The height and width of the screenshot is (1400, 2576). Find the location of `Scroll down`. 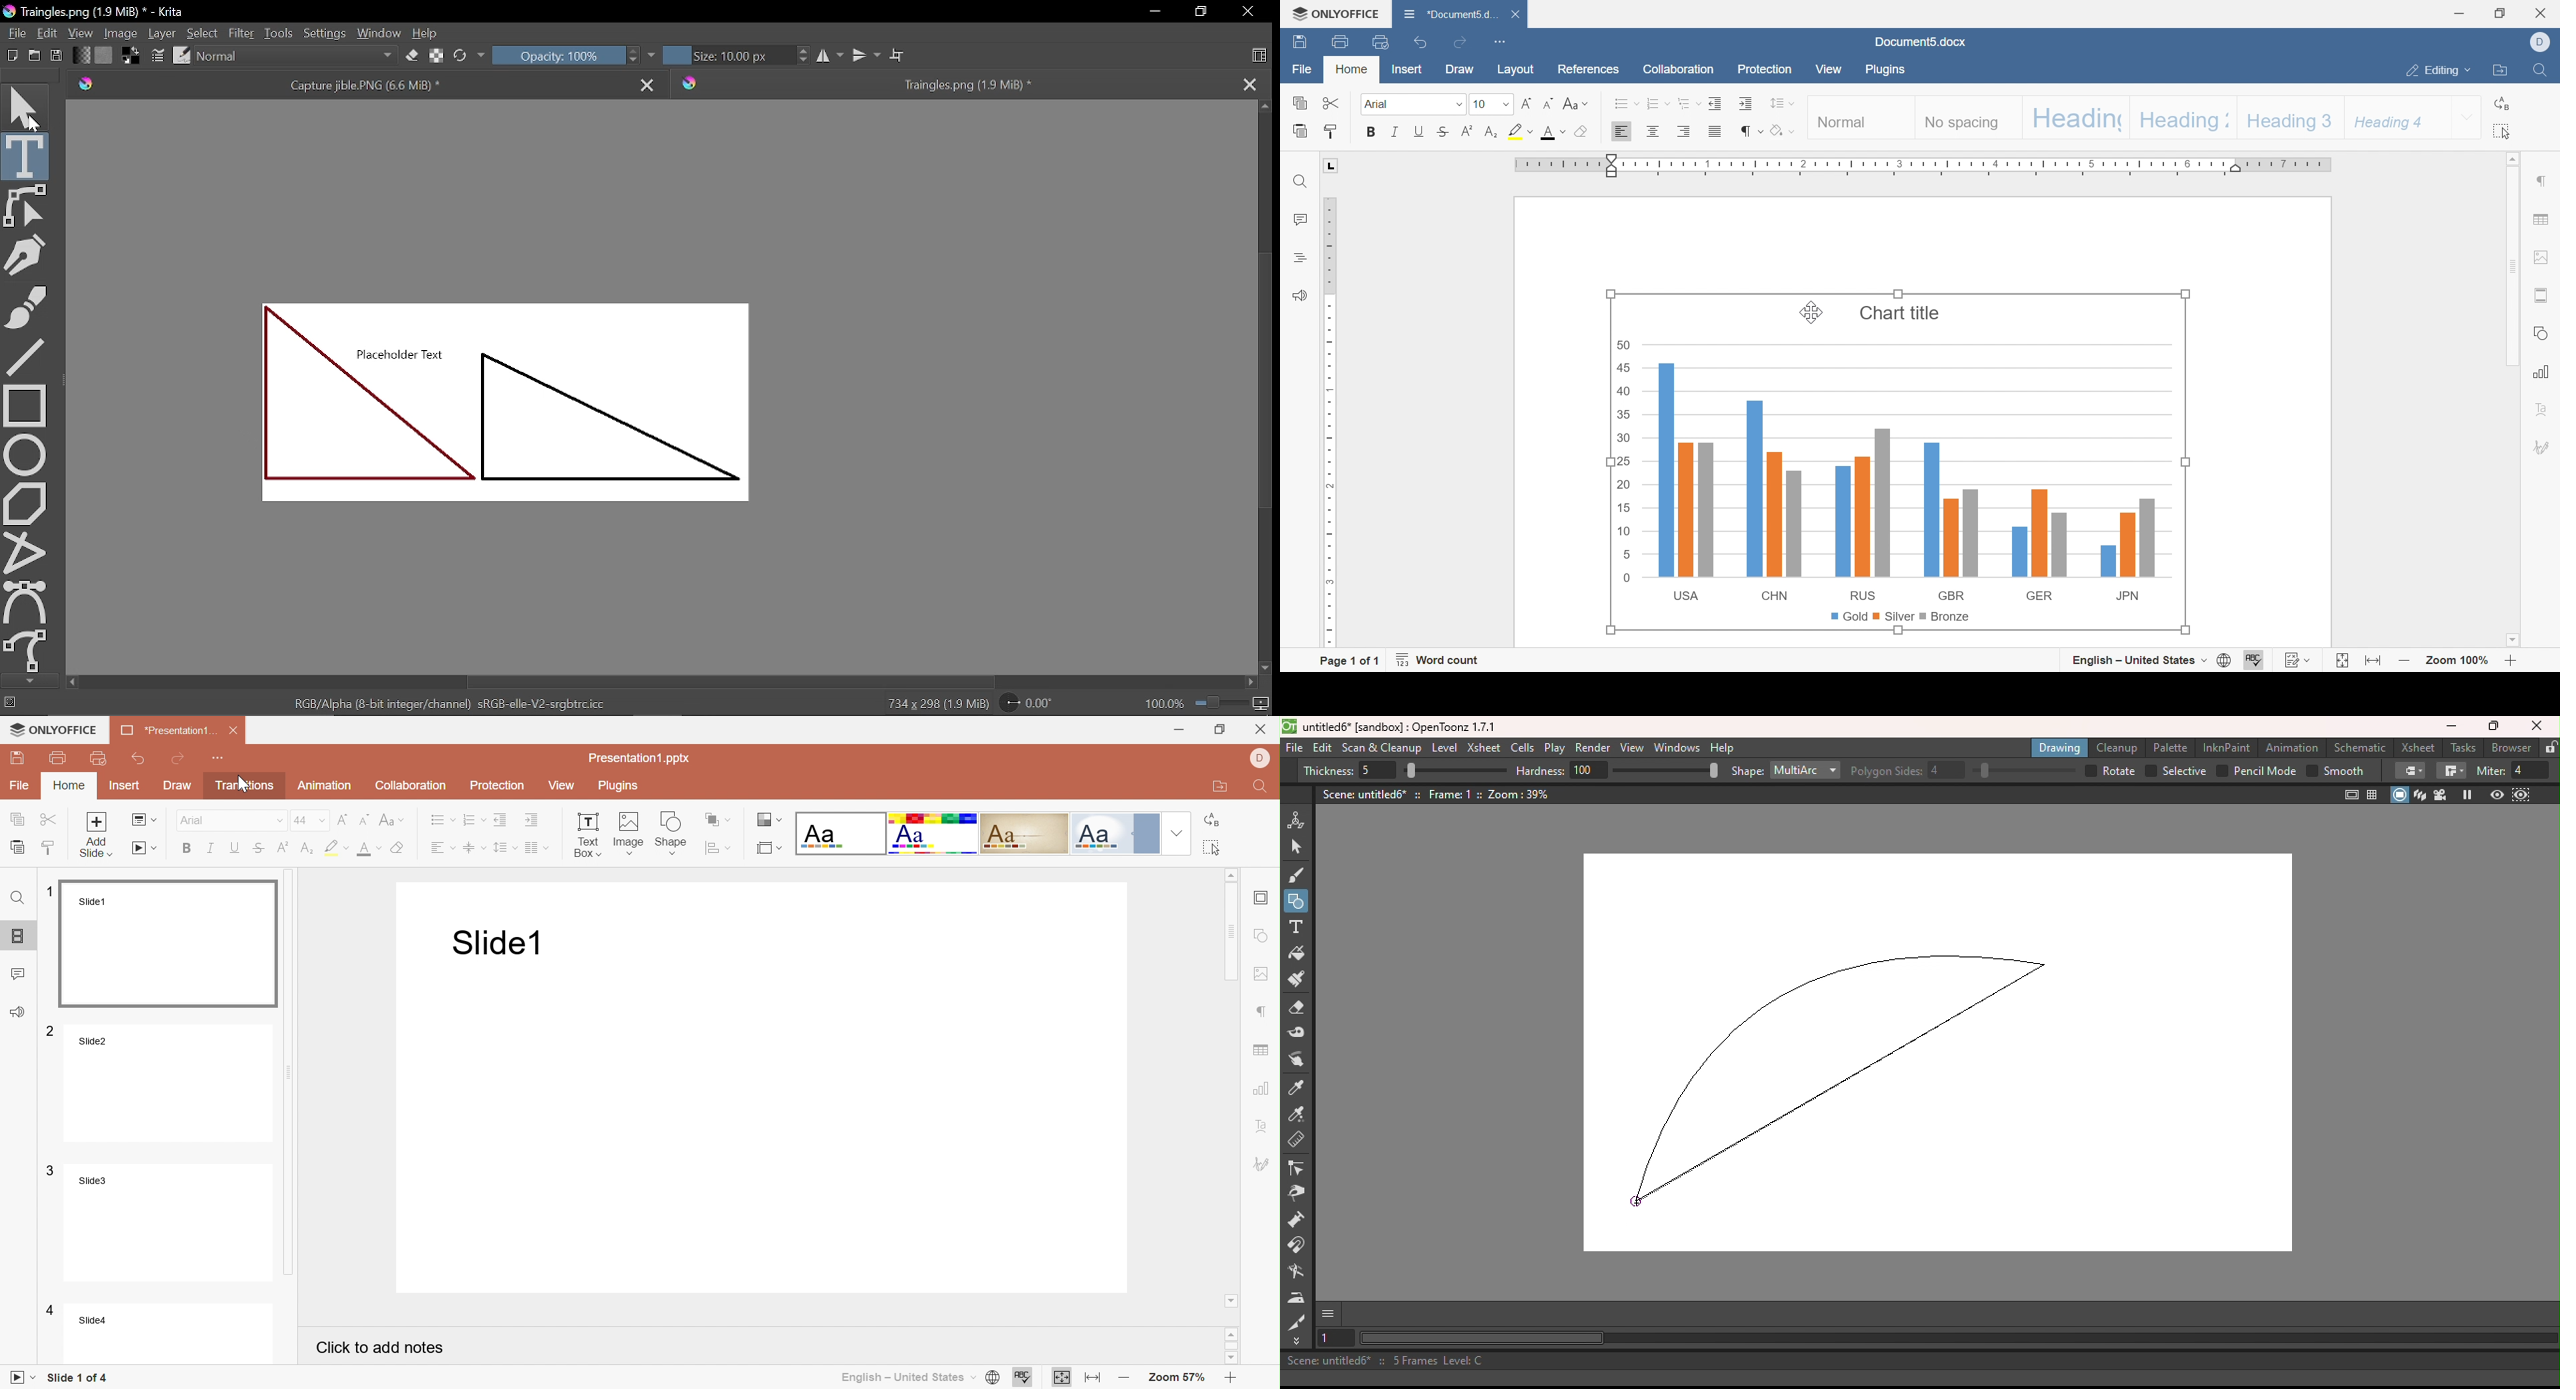

Scroll down is located at coordinates (1233, 1360).